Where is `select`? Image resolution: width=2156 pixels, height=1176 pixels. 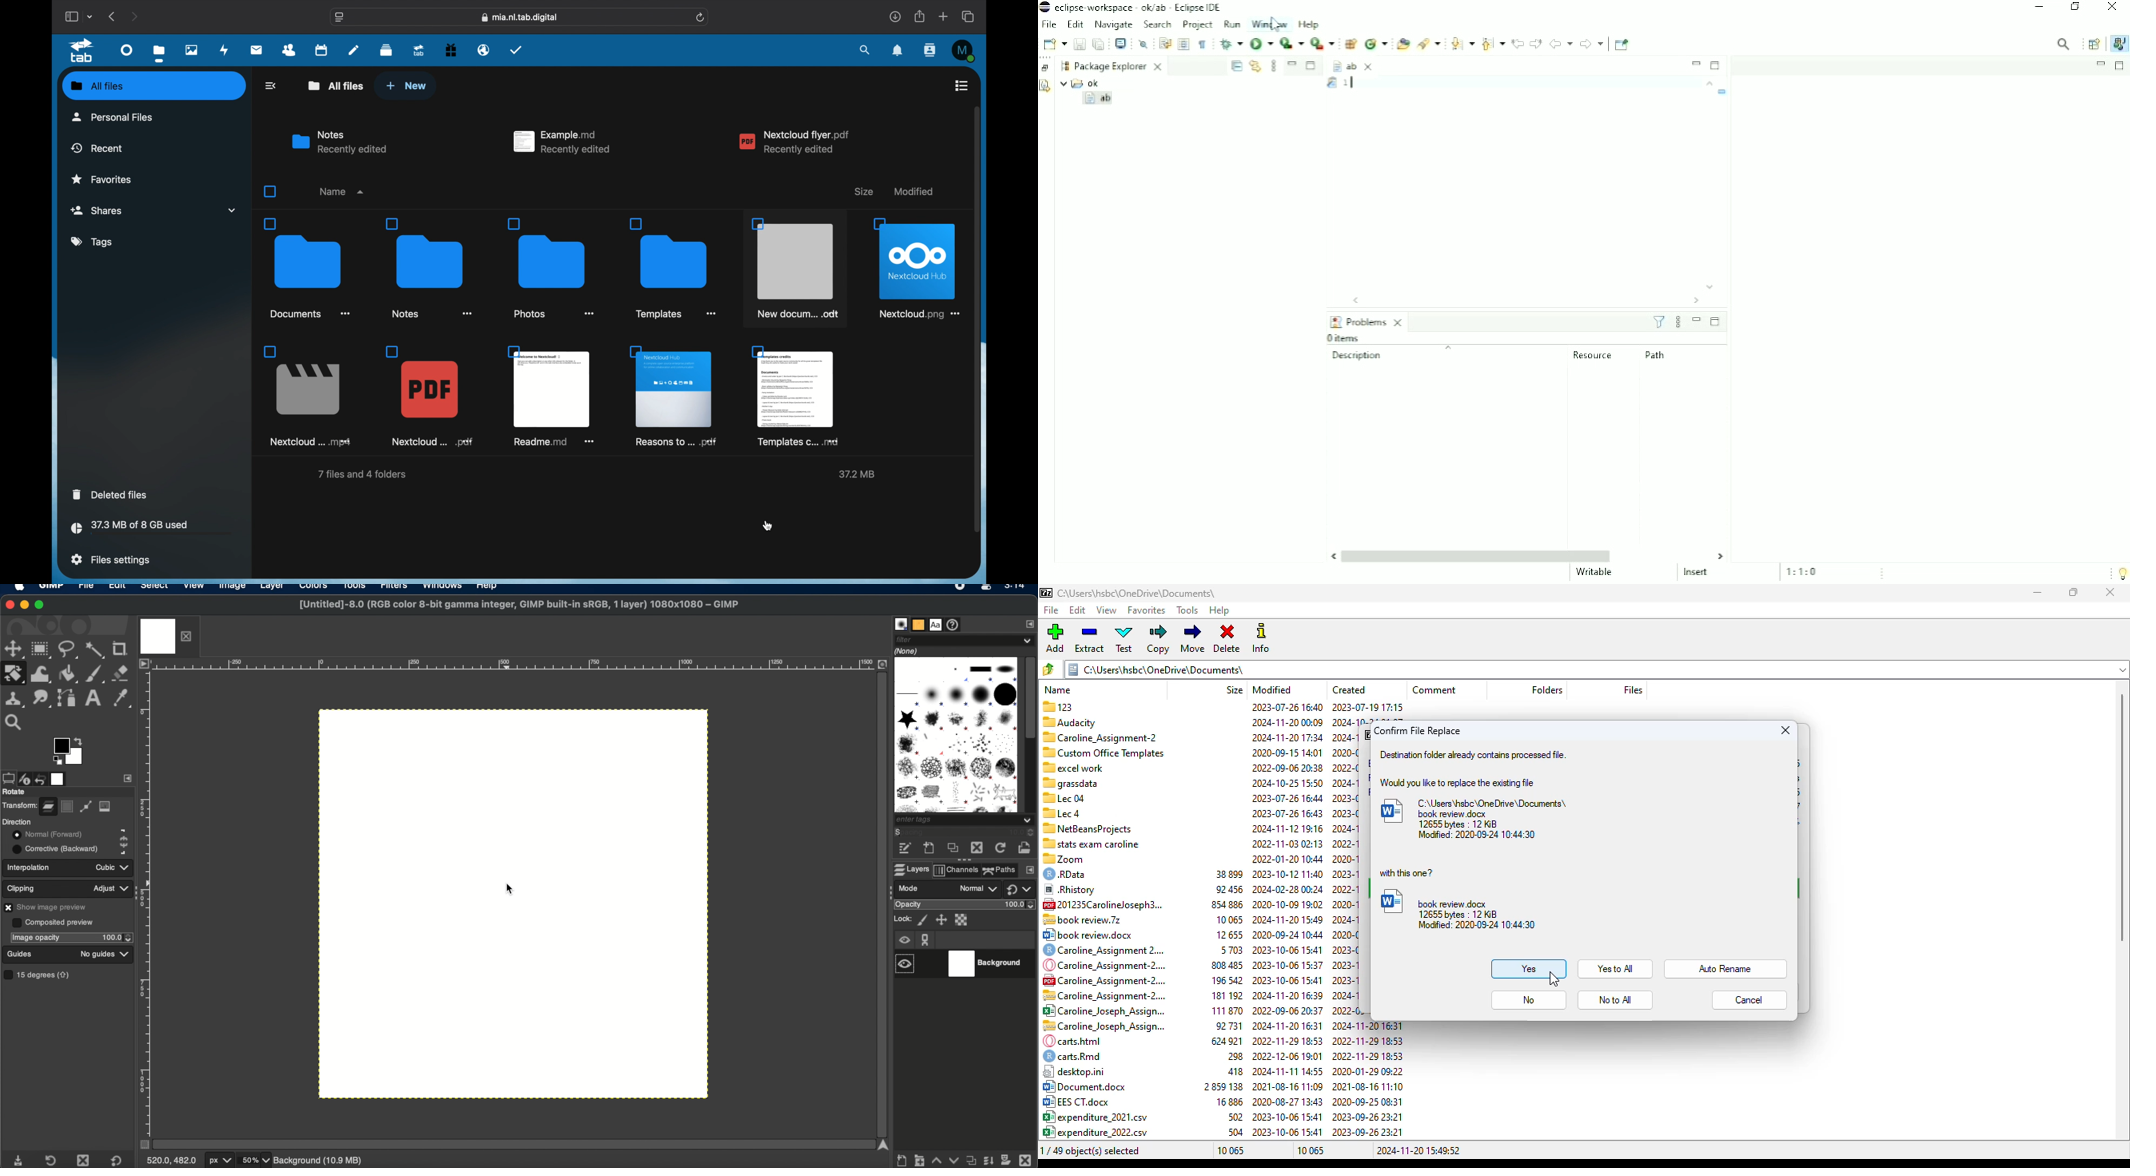 select is located at coordinates (154, 588).